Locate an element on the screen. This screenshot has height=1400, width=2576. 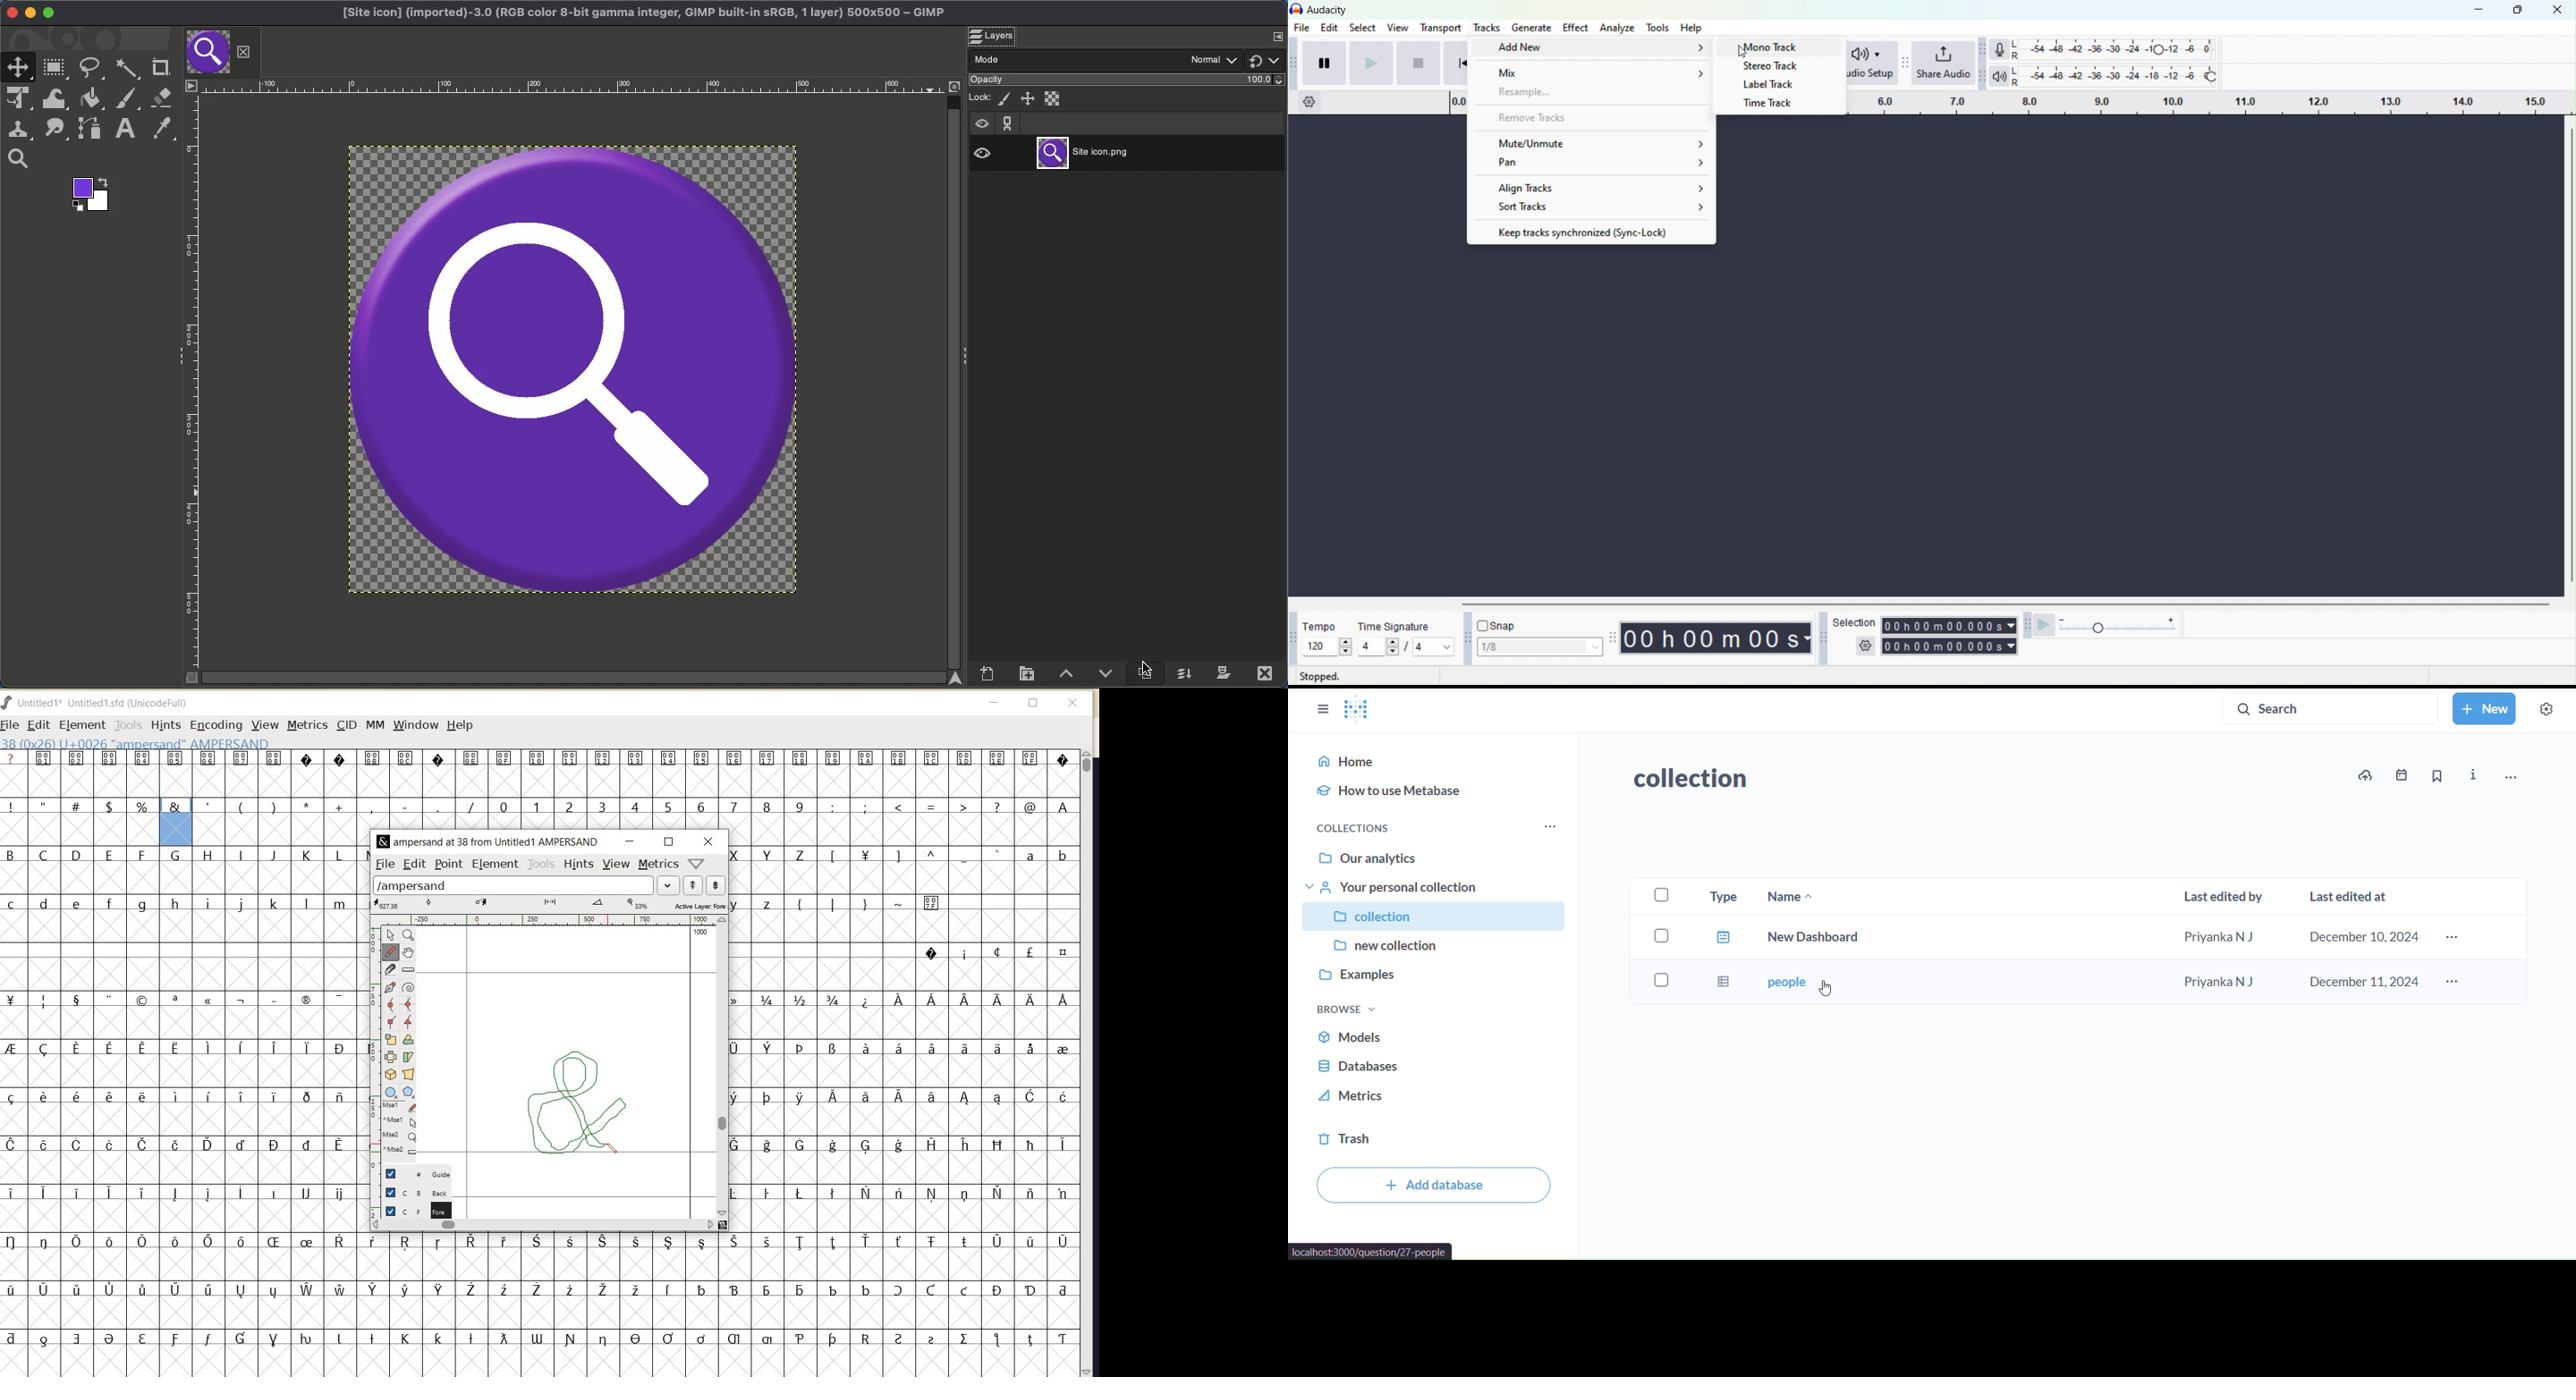
Timing of track is located at coordinates (1949, 625).